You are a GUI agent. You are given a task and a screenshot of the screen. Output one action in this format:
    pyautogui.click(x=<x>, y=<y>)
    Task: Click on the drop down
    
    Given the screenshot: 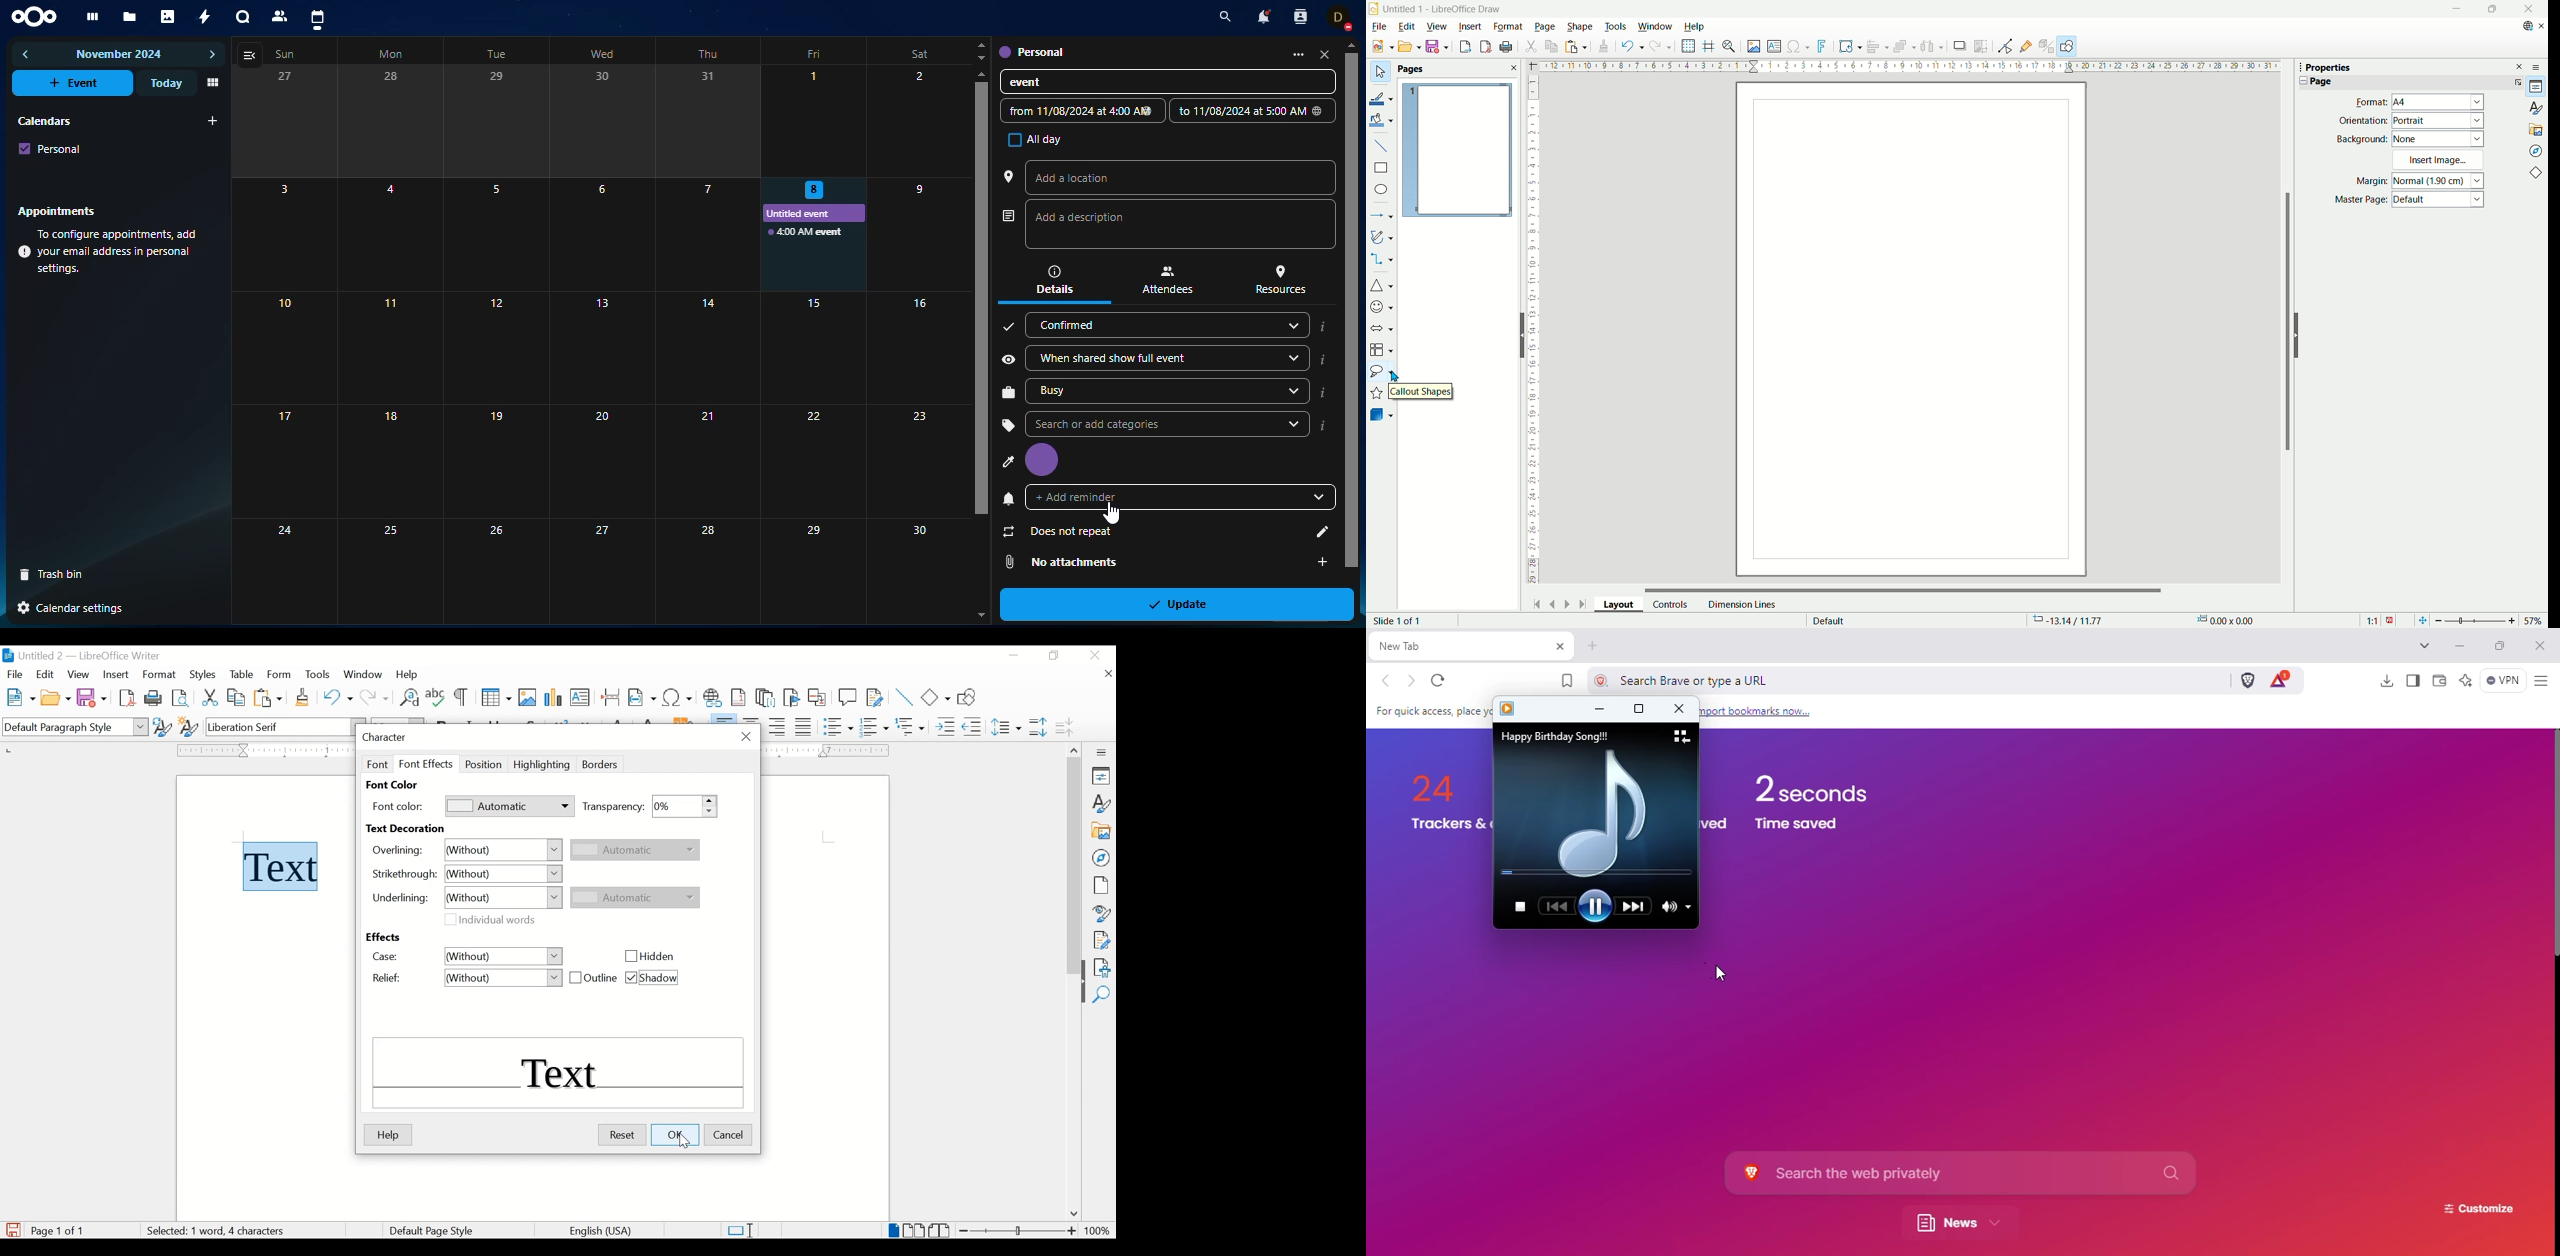 What is the action you would take?
    pyautogui.click(x=1291, y=357)
    